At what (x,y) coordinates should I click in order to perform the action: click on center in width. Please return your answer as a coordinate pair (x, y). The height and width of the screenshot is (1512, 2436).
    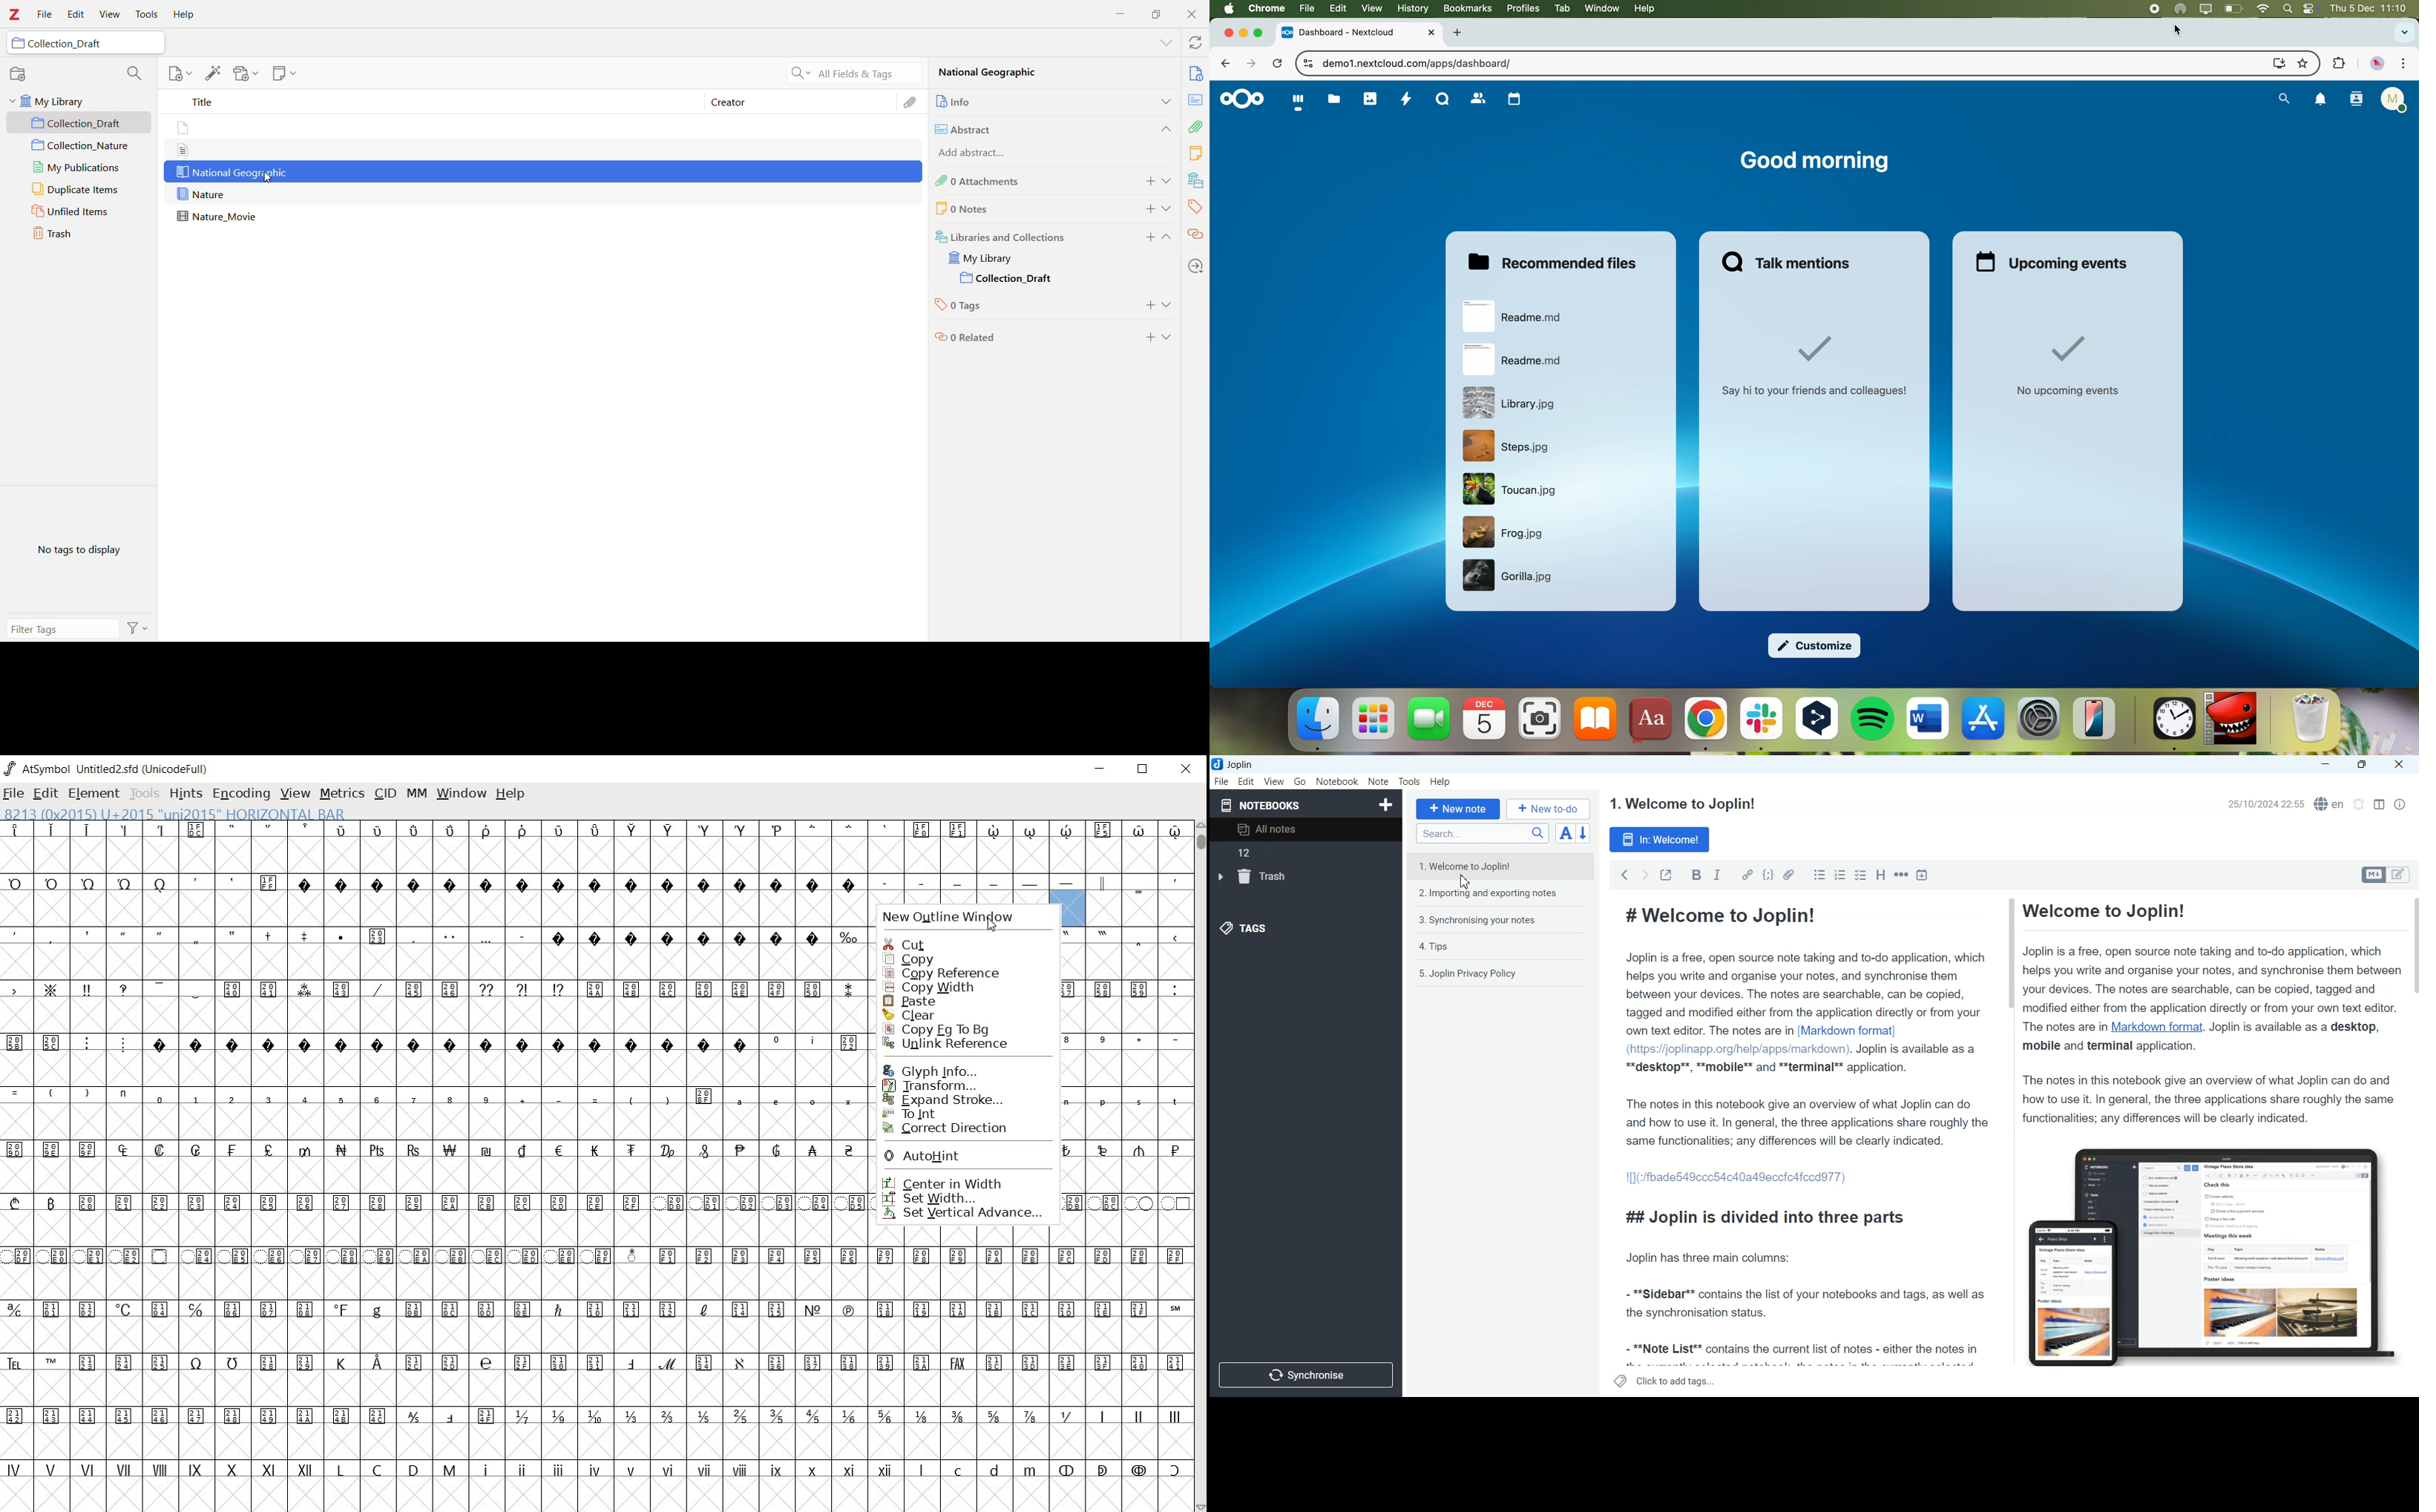
    Looking at the image, I should click on (950, 1182).